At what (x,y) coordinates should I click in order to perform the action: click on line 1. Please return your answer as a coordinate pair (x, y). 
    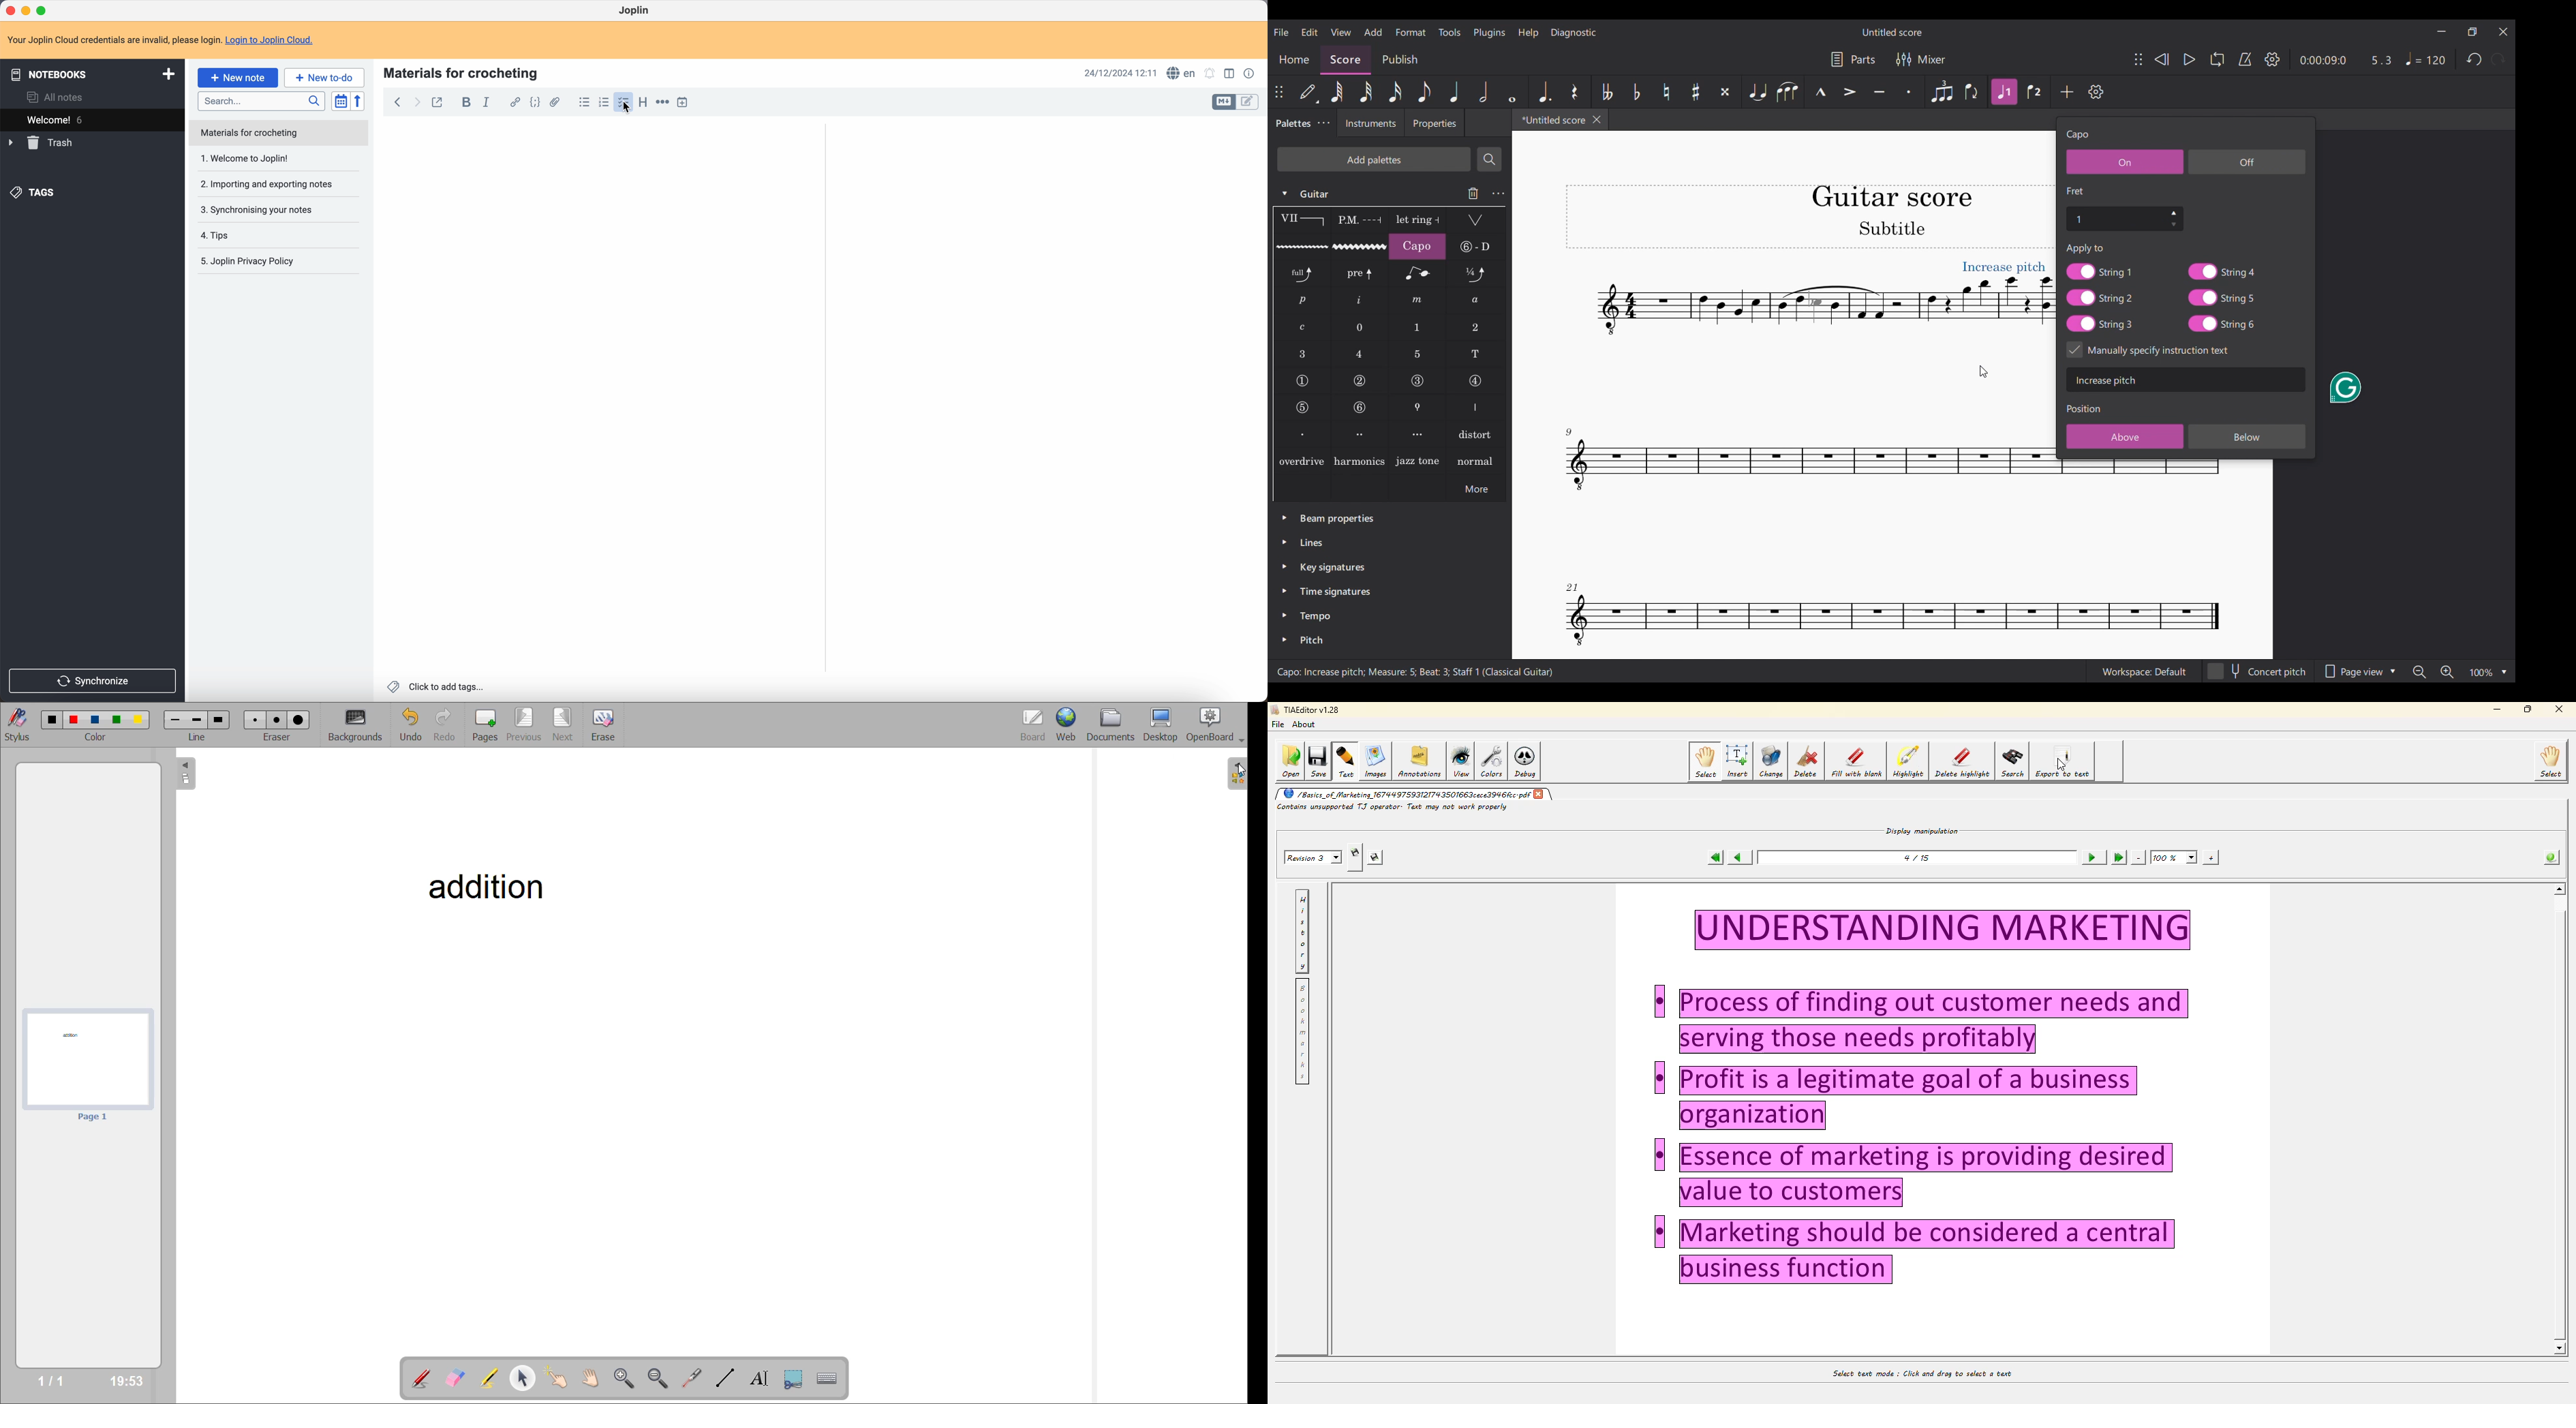
    Looking at the image, I should click on (175, 720).